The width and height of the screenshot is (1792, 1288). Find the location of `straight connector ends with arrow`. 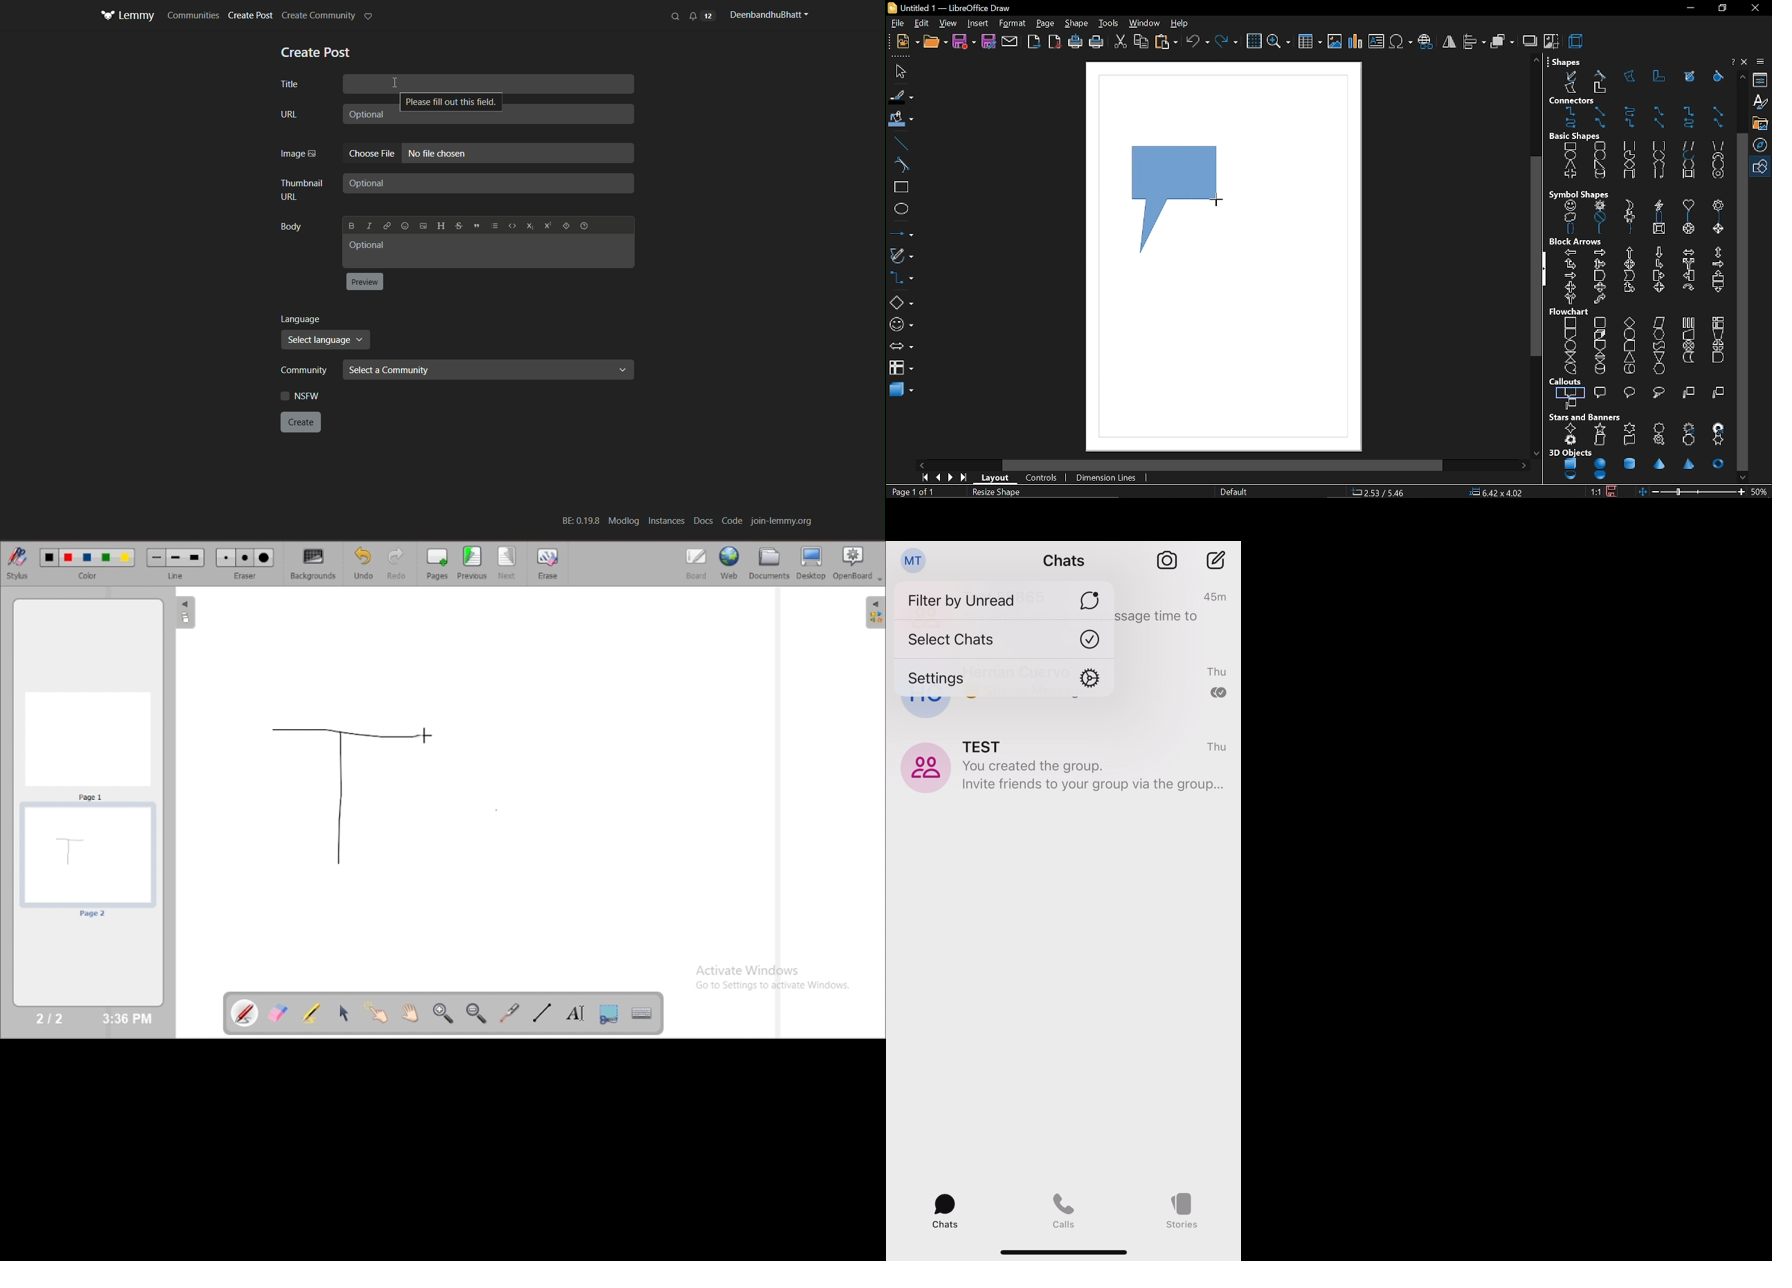

straight connector ends with arrow is located at coordinates (1599, 111).